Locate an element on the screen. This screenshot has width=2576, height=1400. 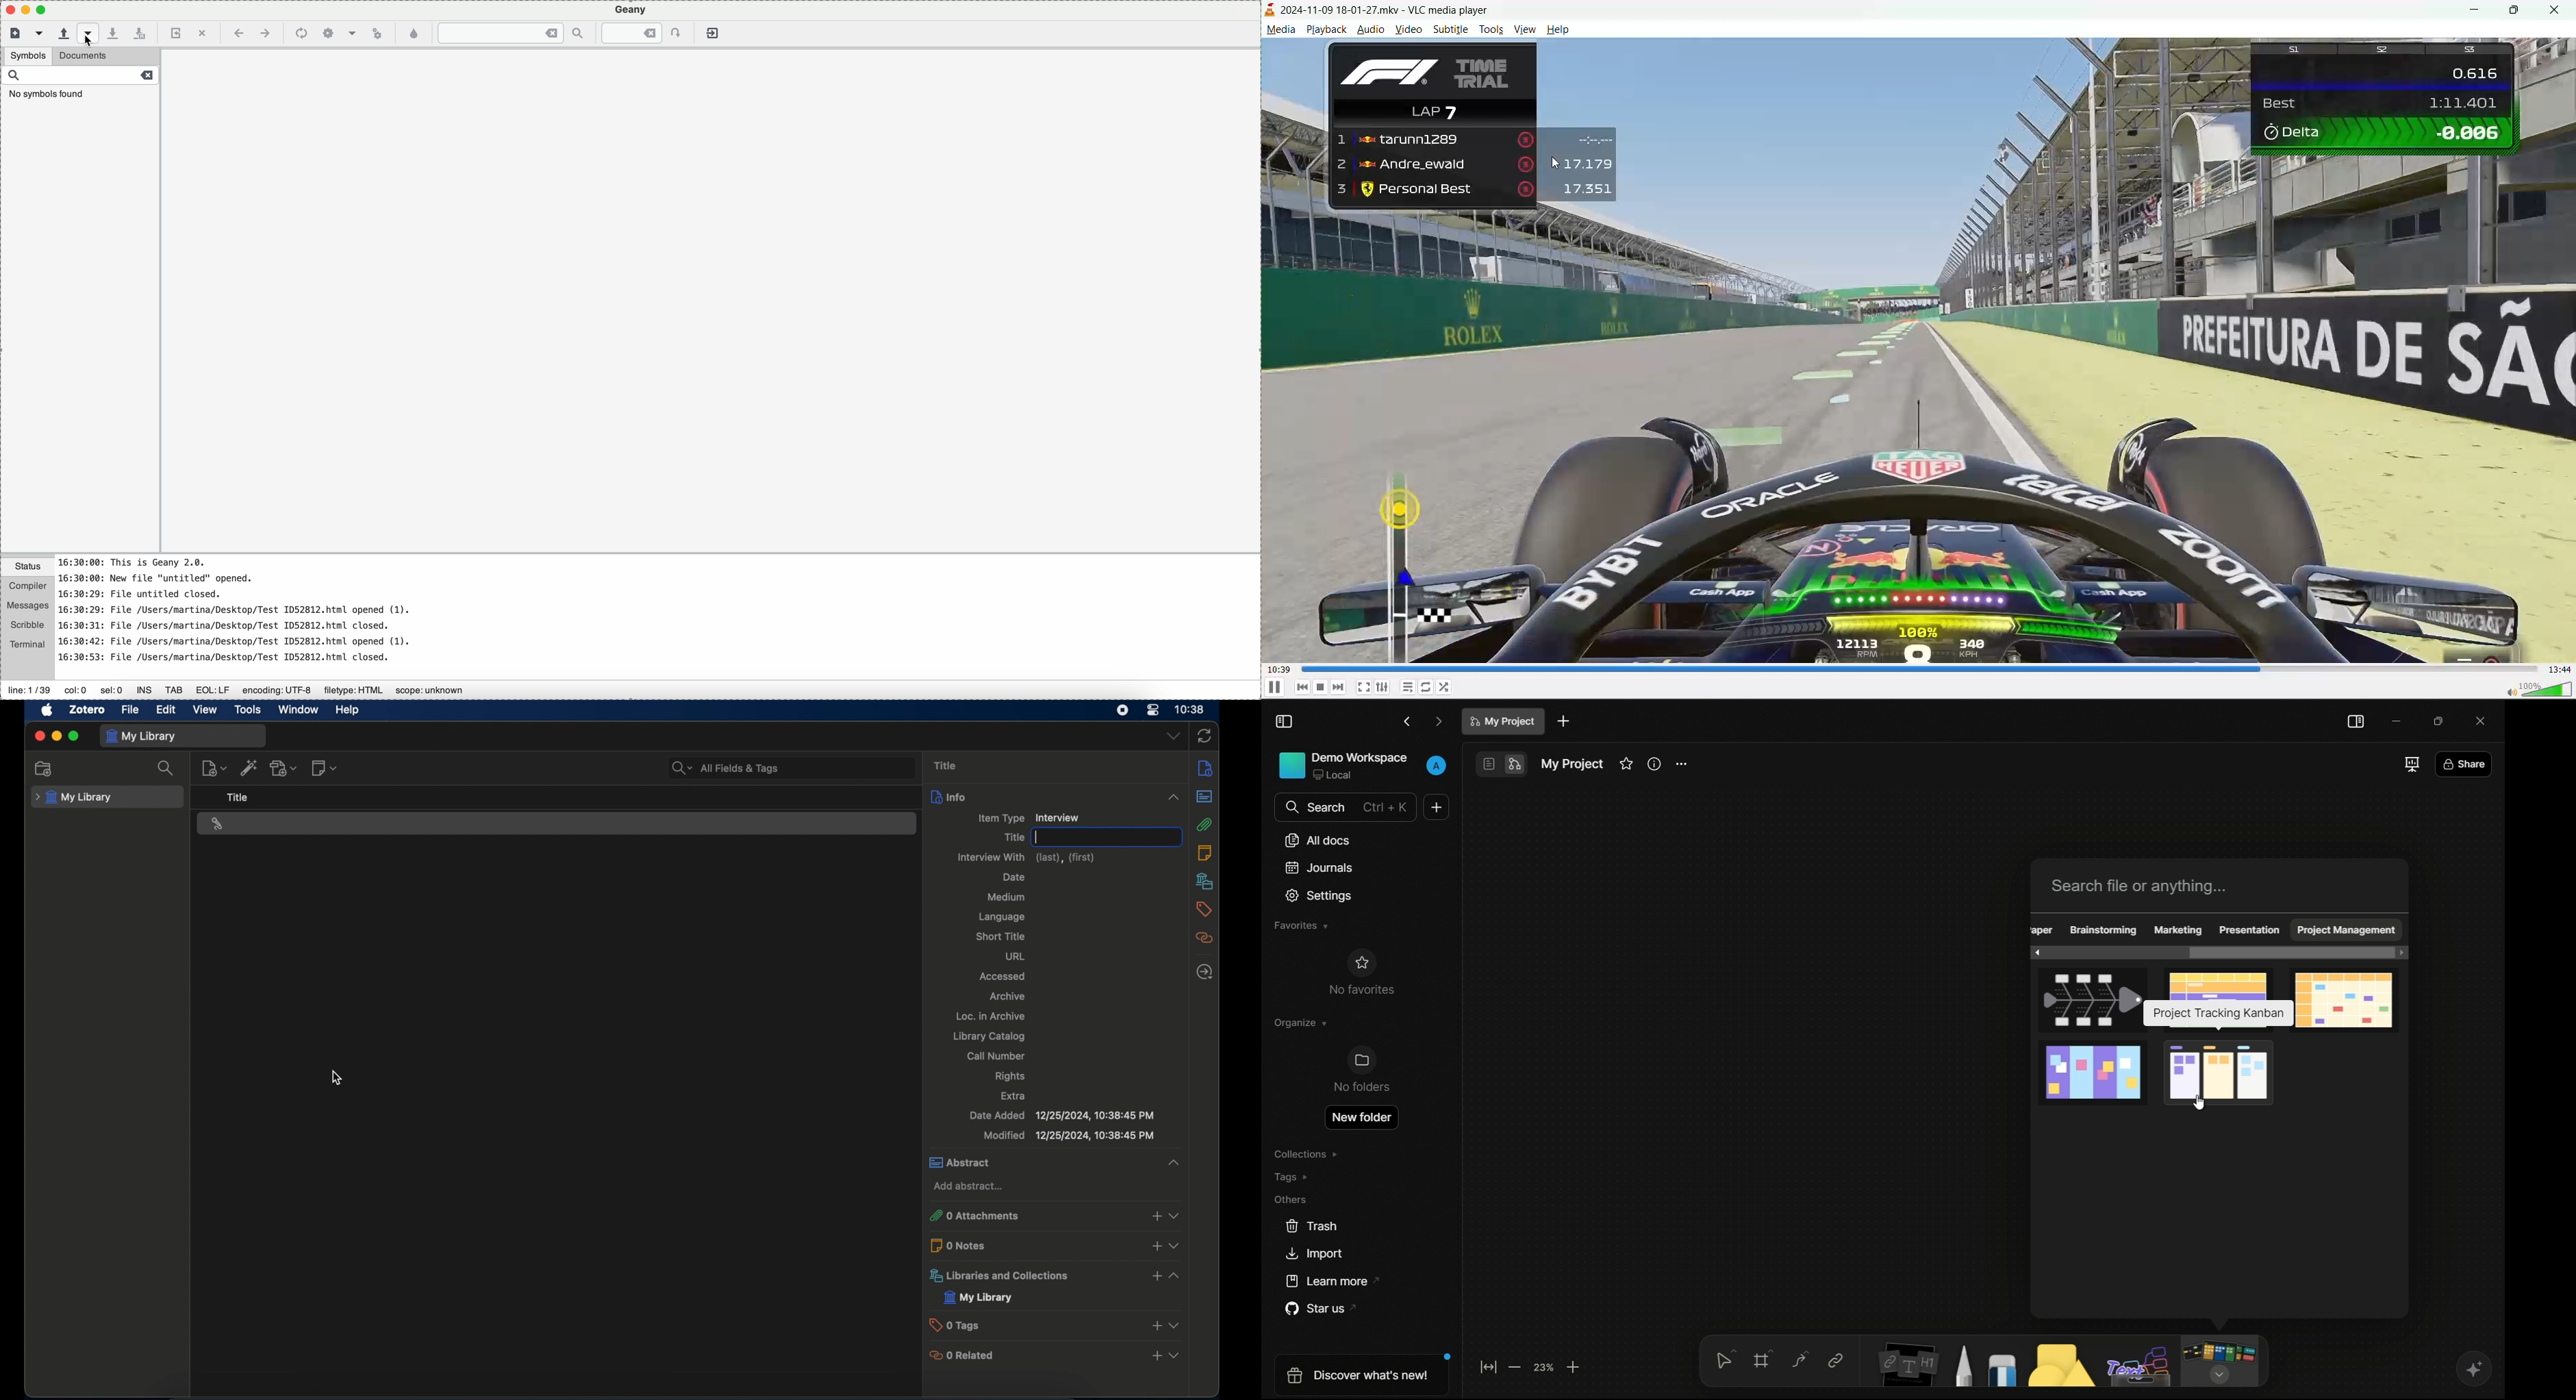
close the current file is located at coordinates (202, 32).